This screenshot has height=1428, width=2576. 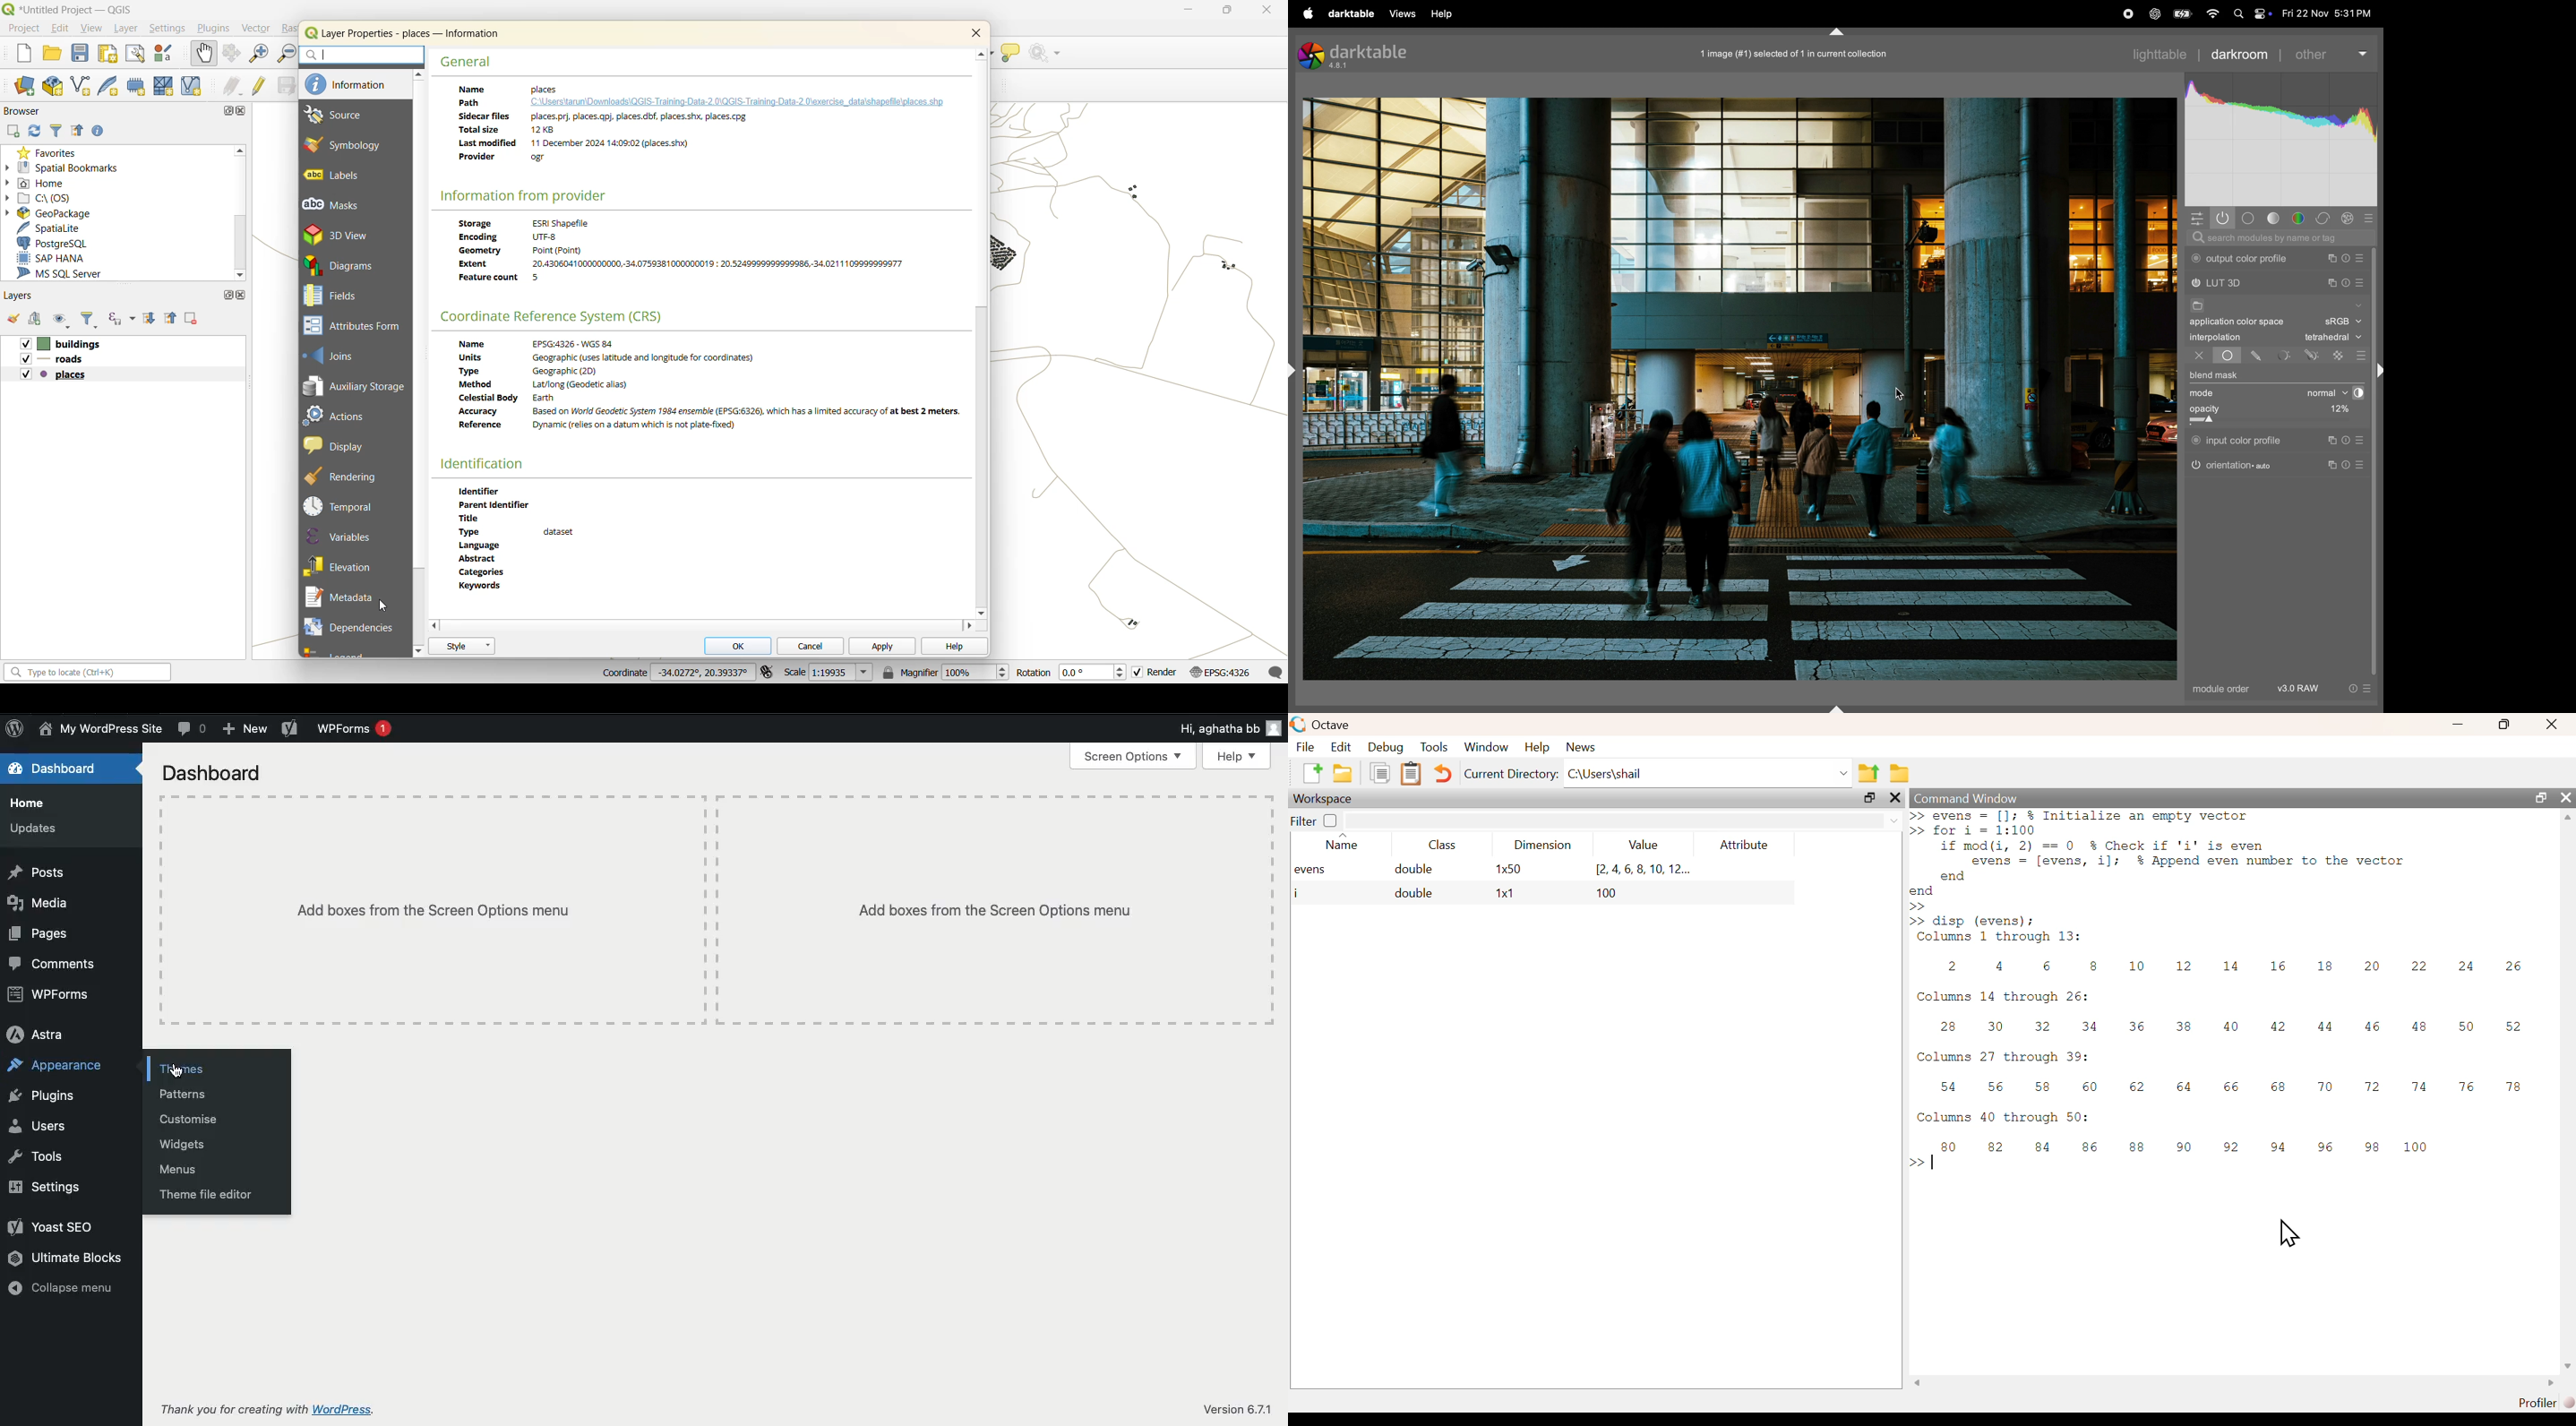 I want to click on wifi, so click(x=2212, y=15).